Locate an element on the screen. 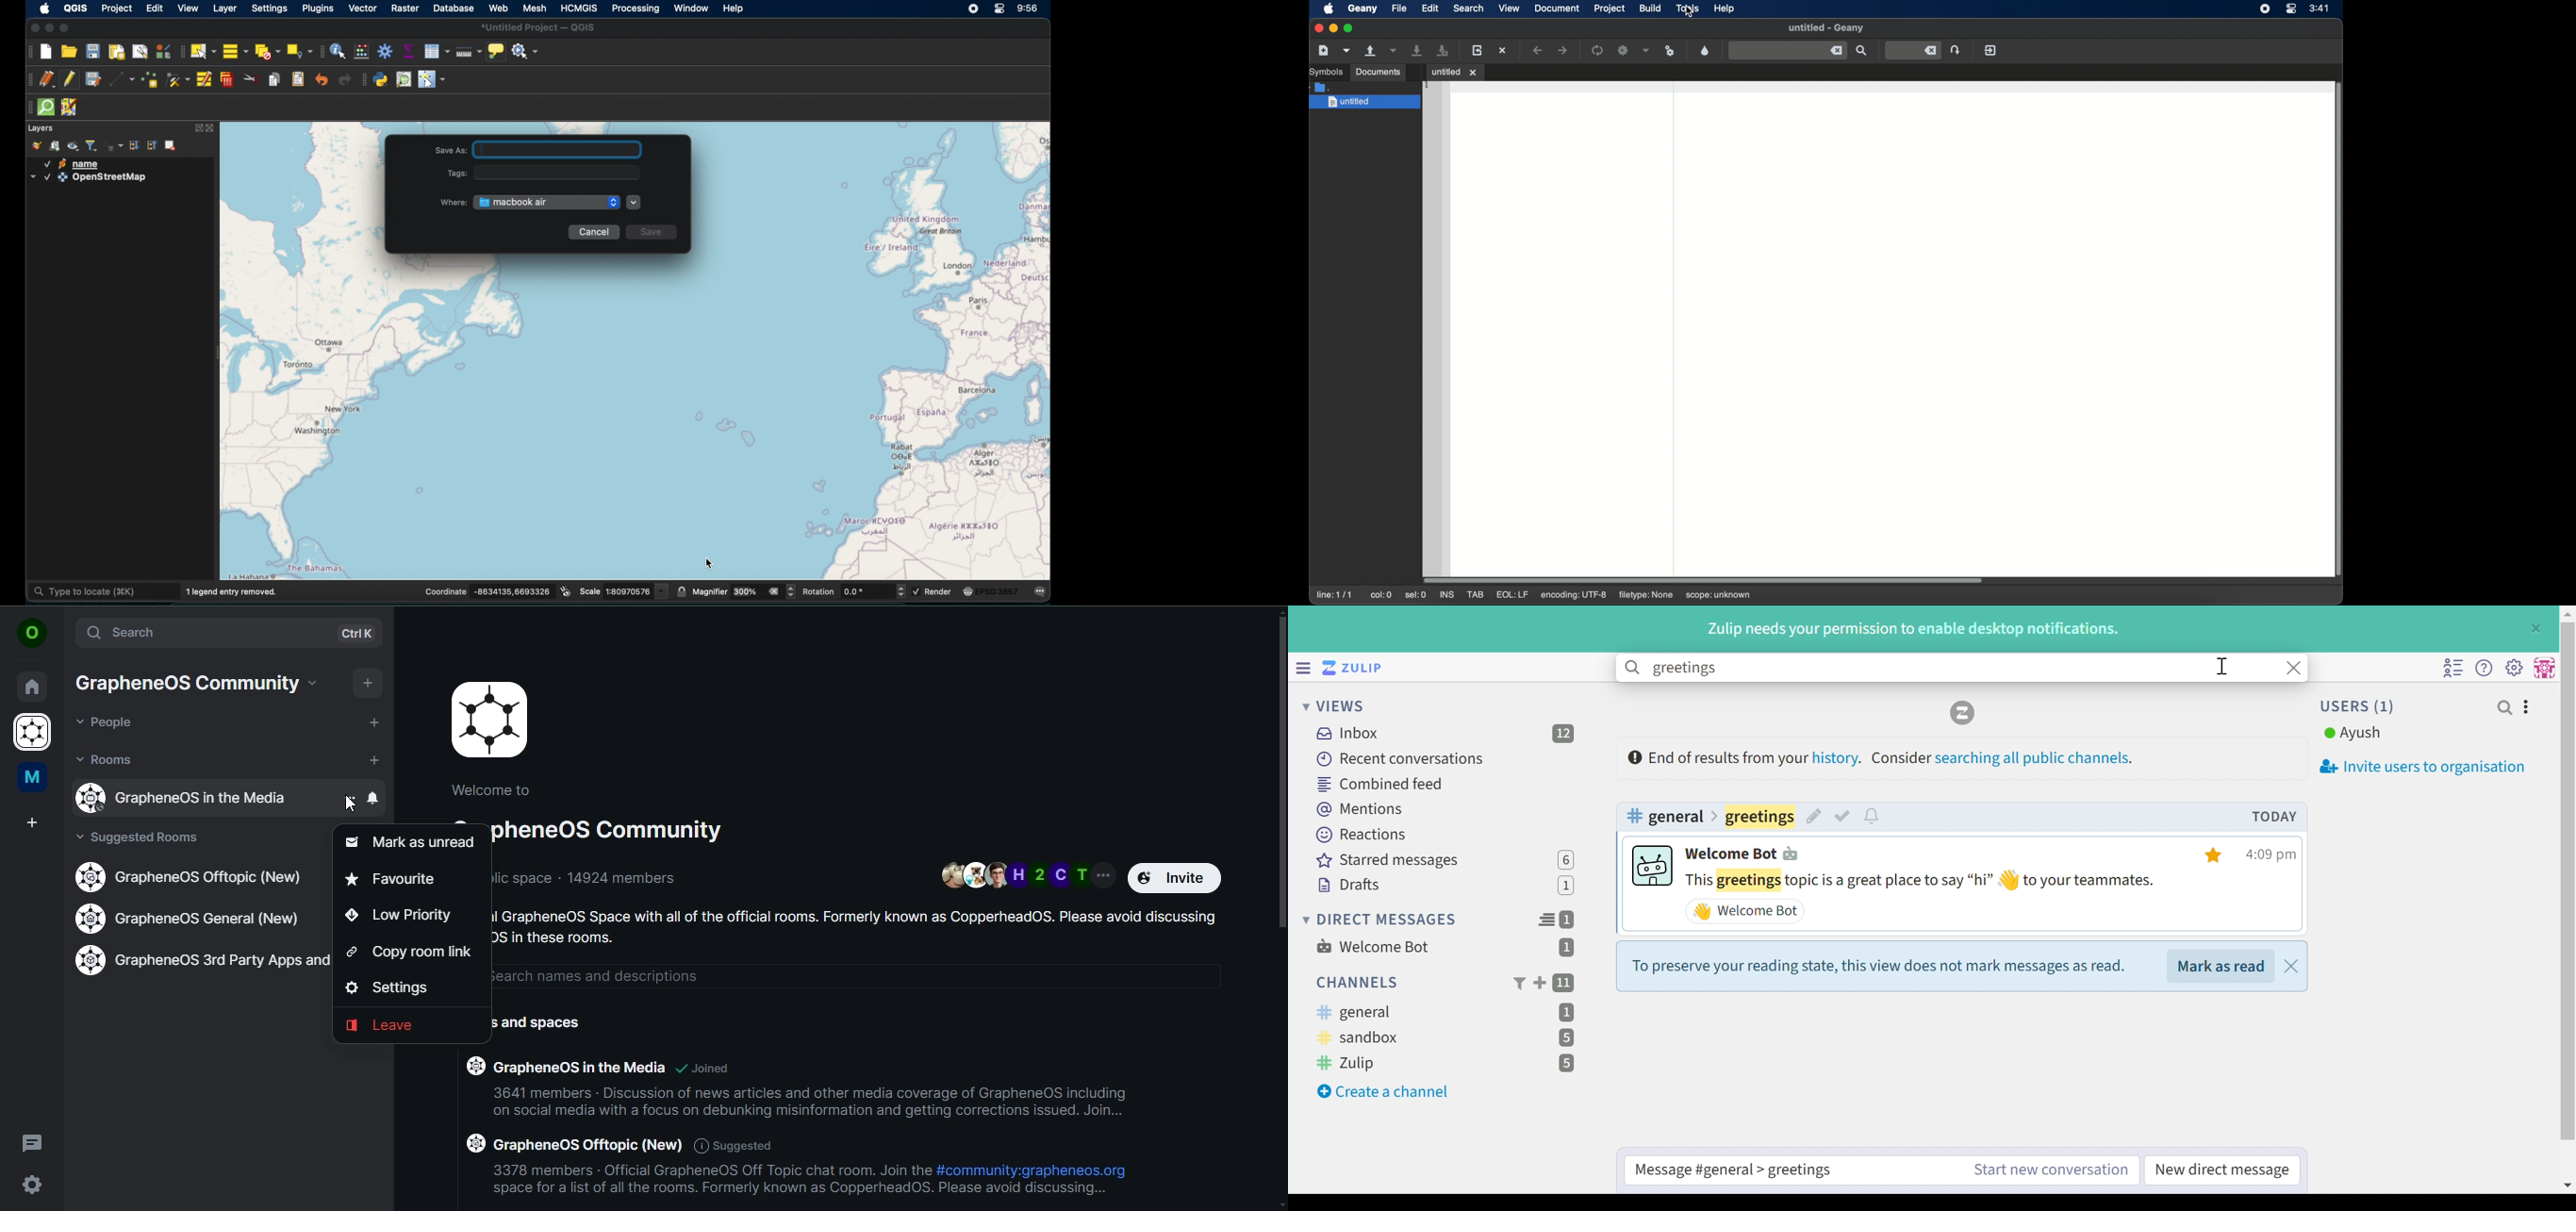  Drafts is located at coordinates (1349, 885).